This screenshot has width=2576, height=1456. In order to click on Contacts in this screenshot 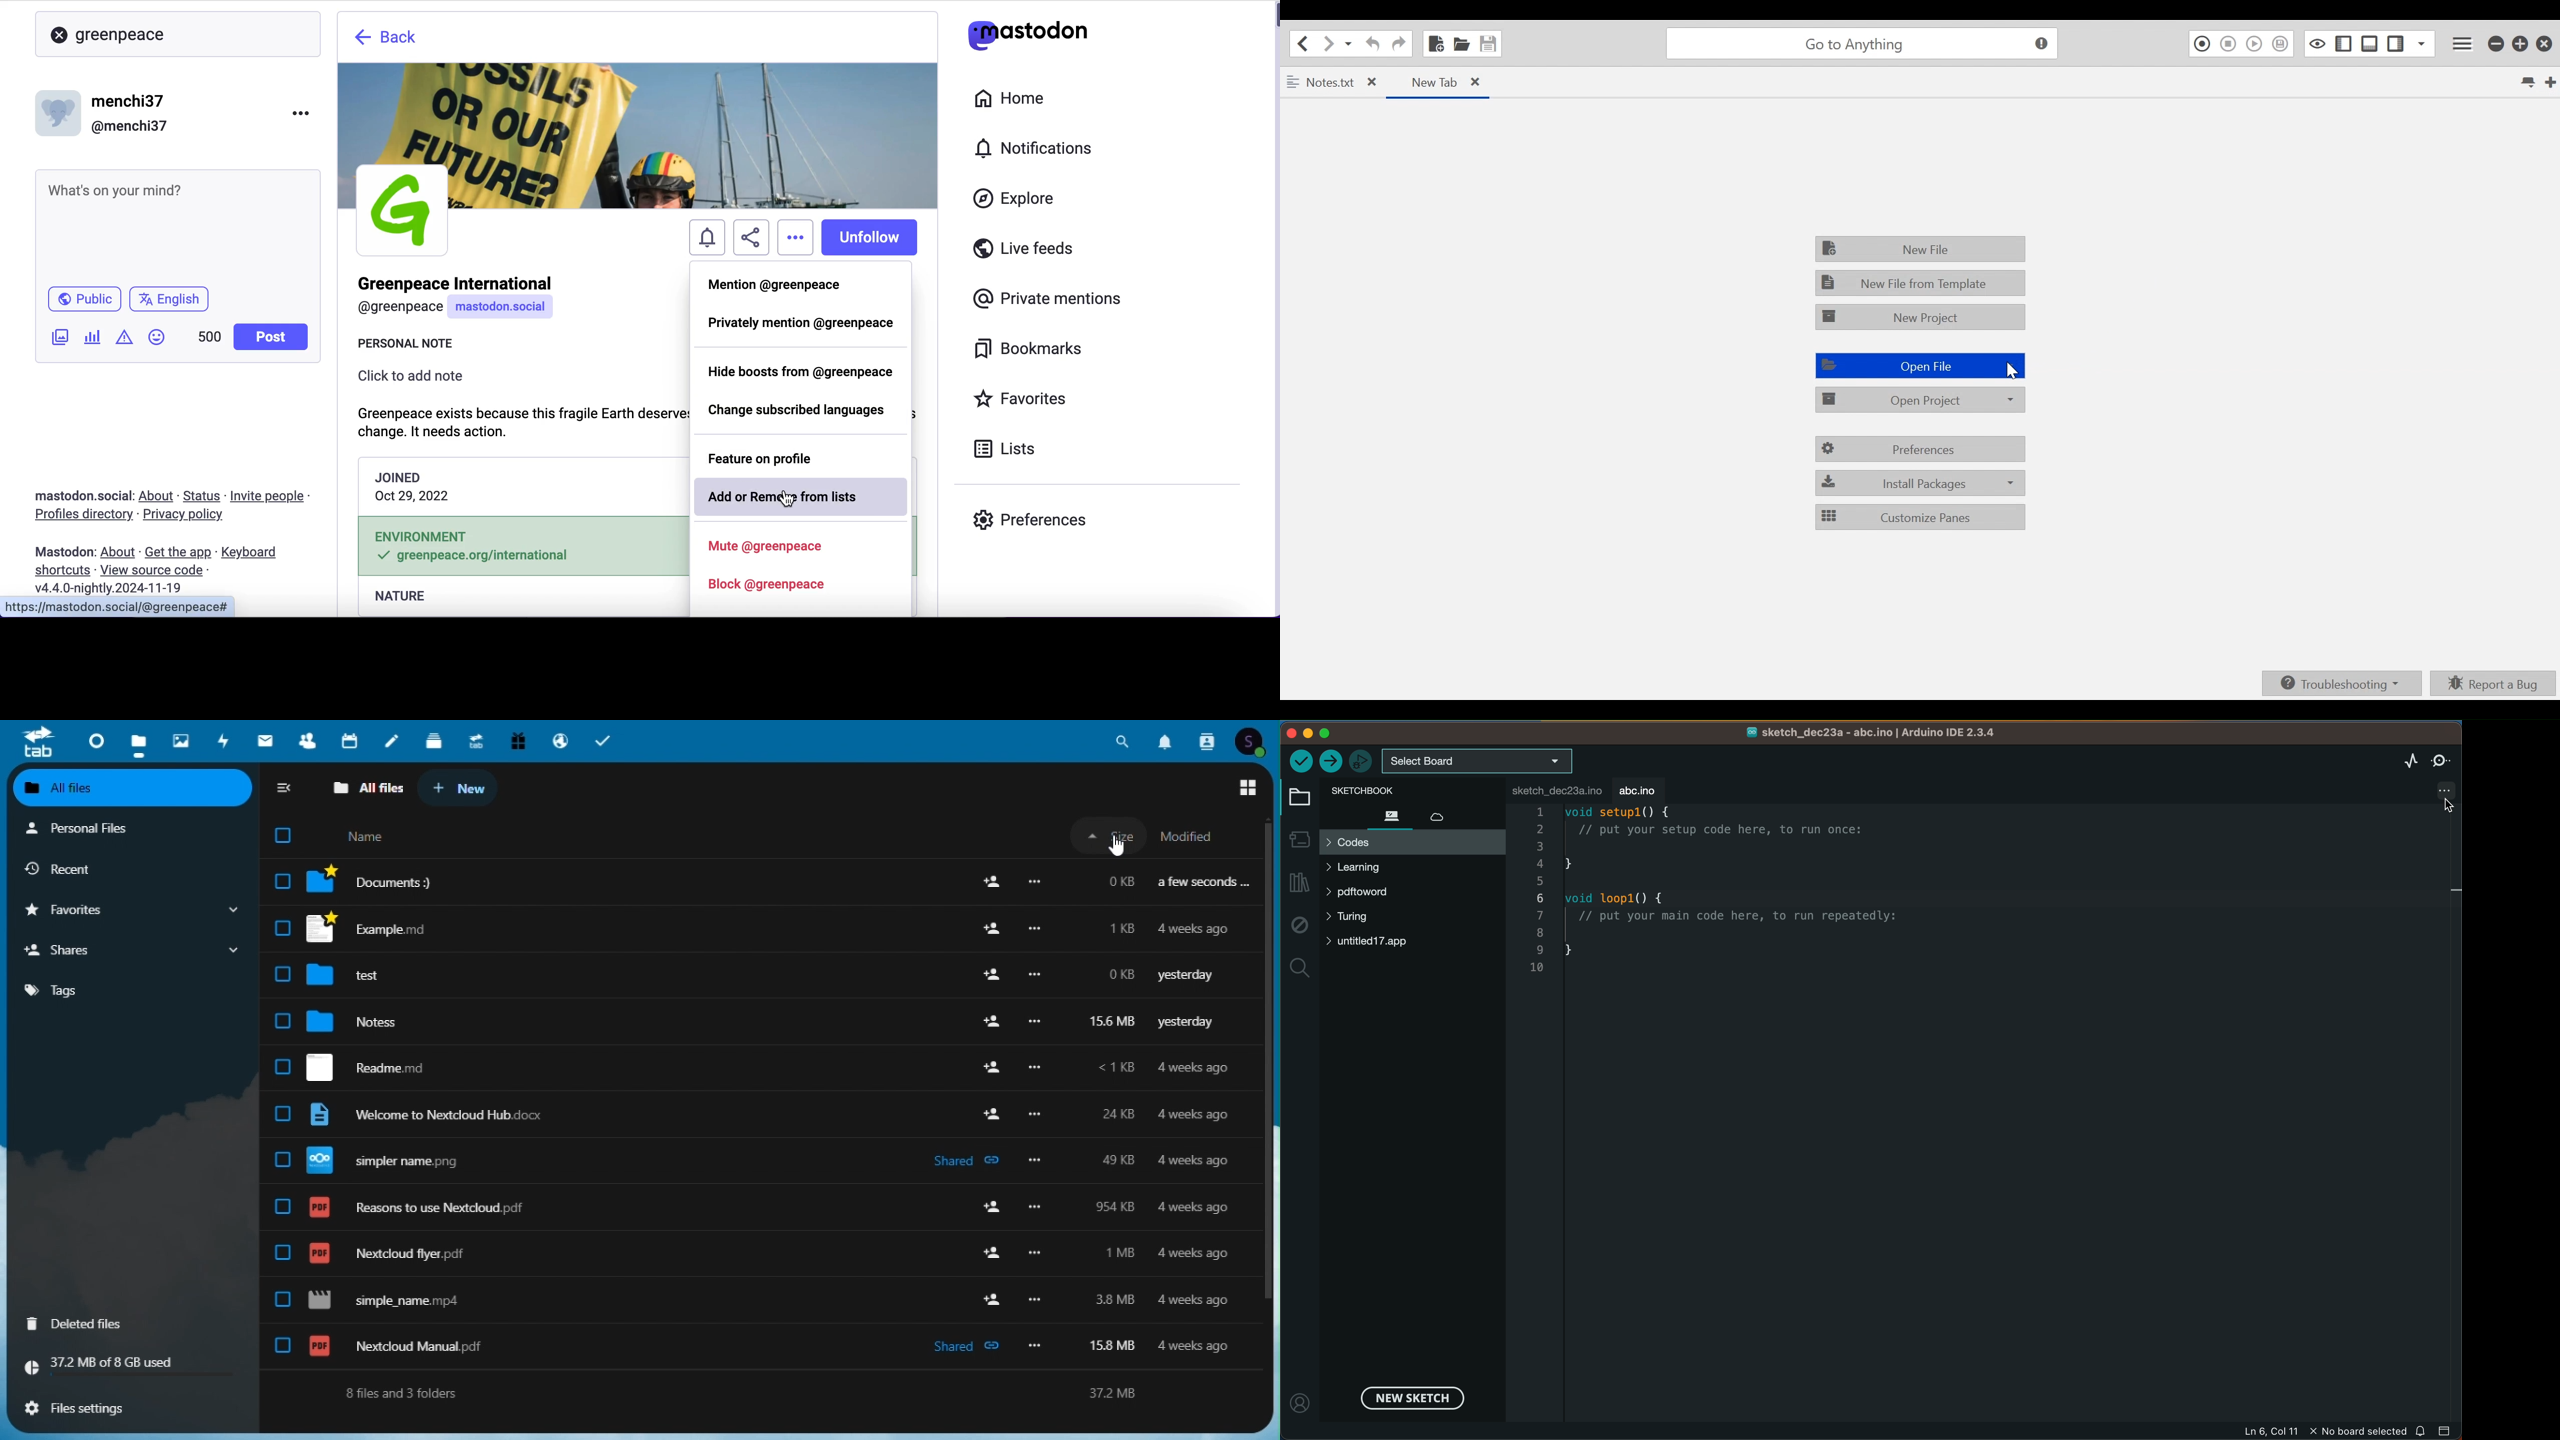, I will do `click(1208, 738)`.